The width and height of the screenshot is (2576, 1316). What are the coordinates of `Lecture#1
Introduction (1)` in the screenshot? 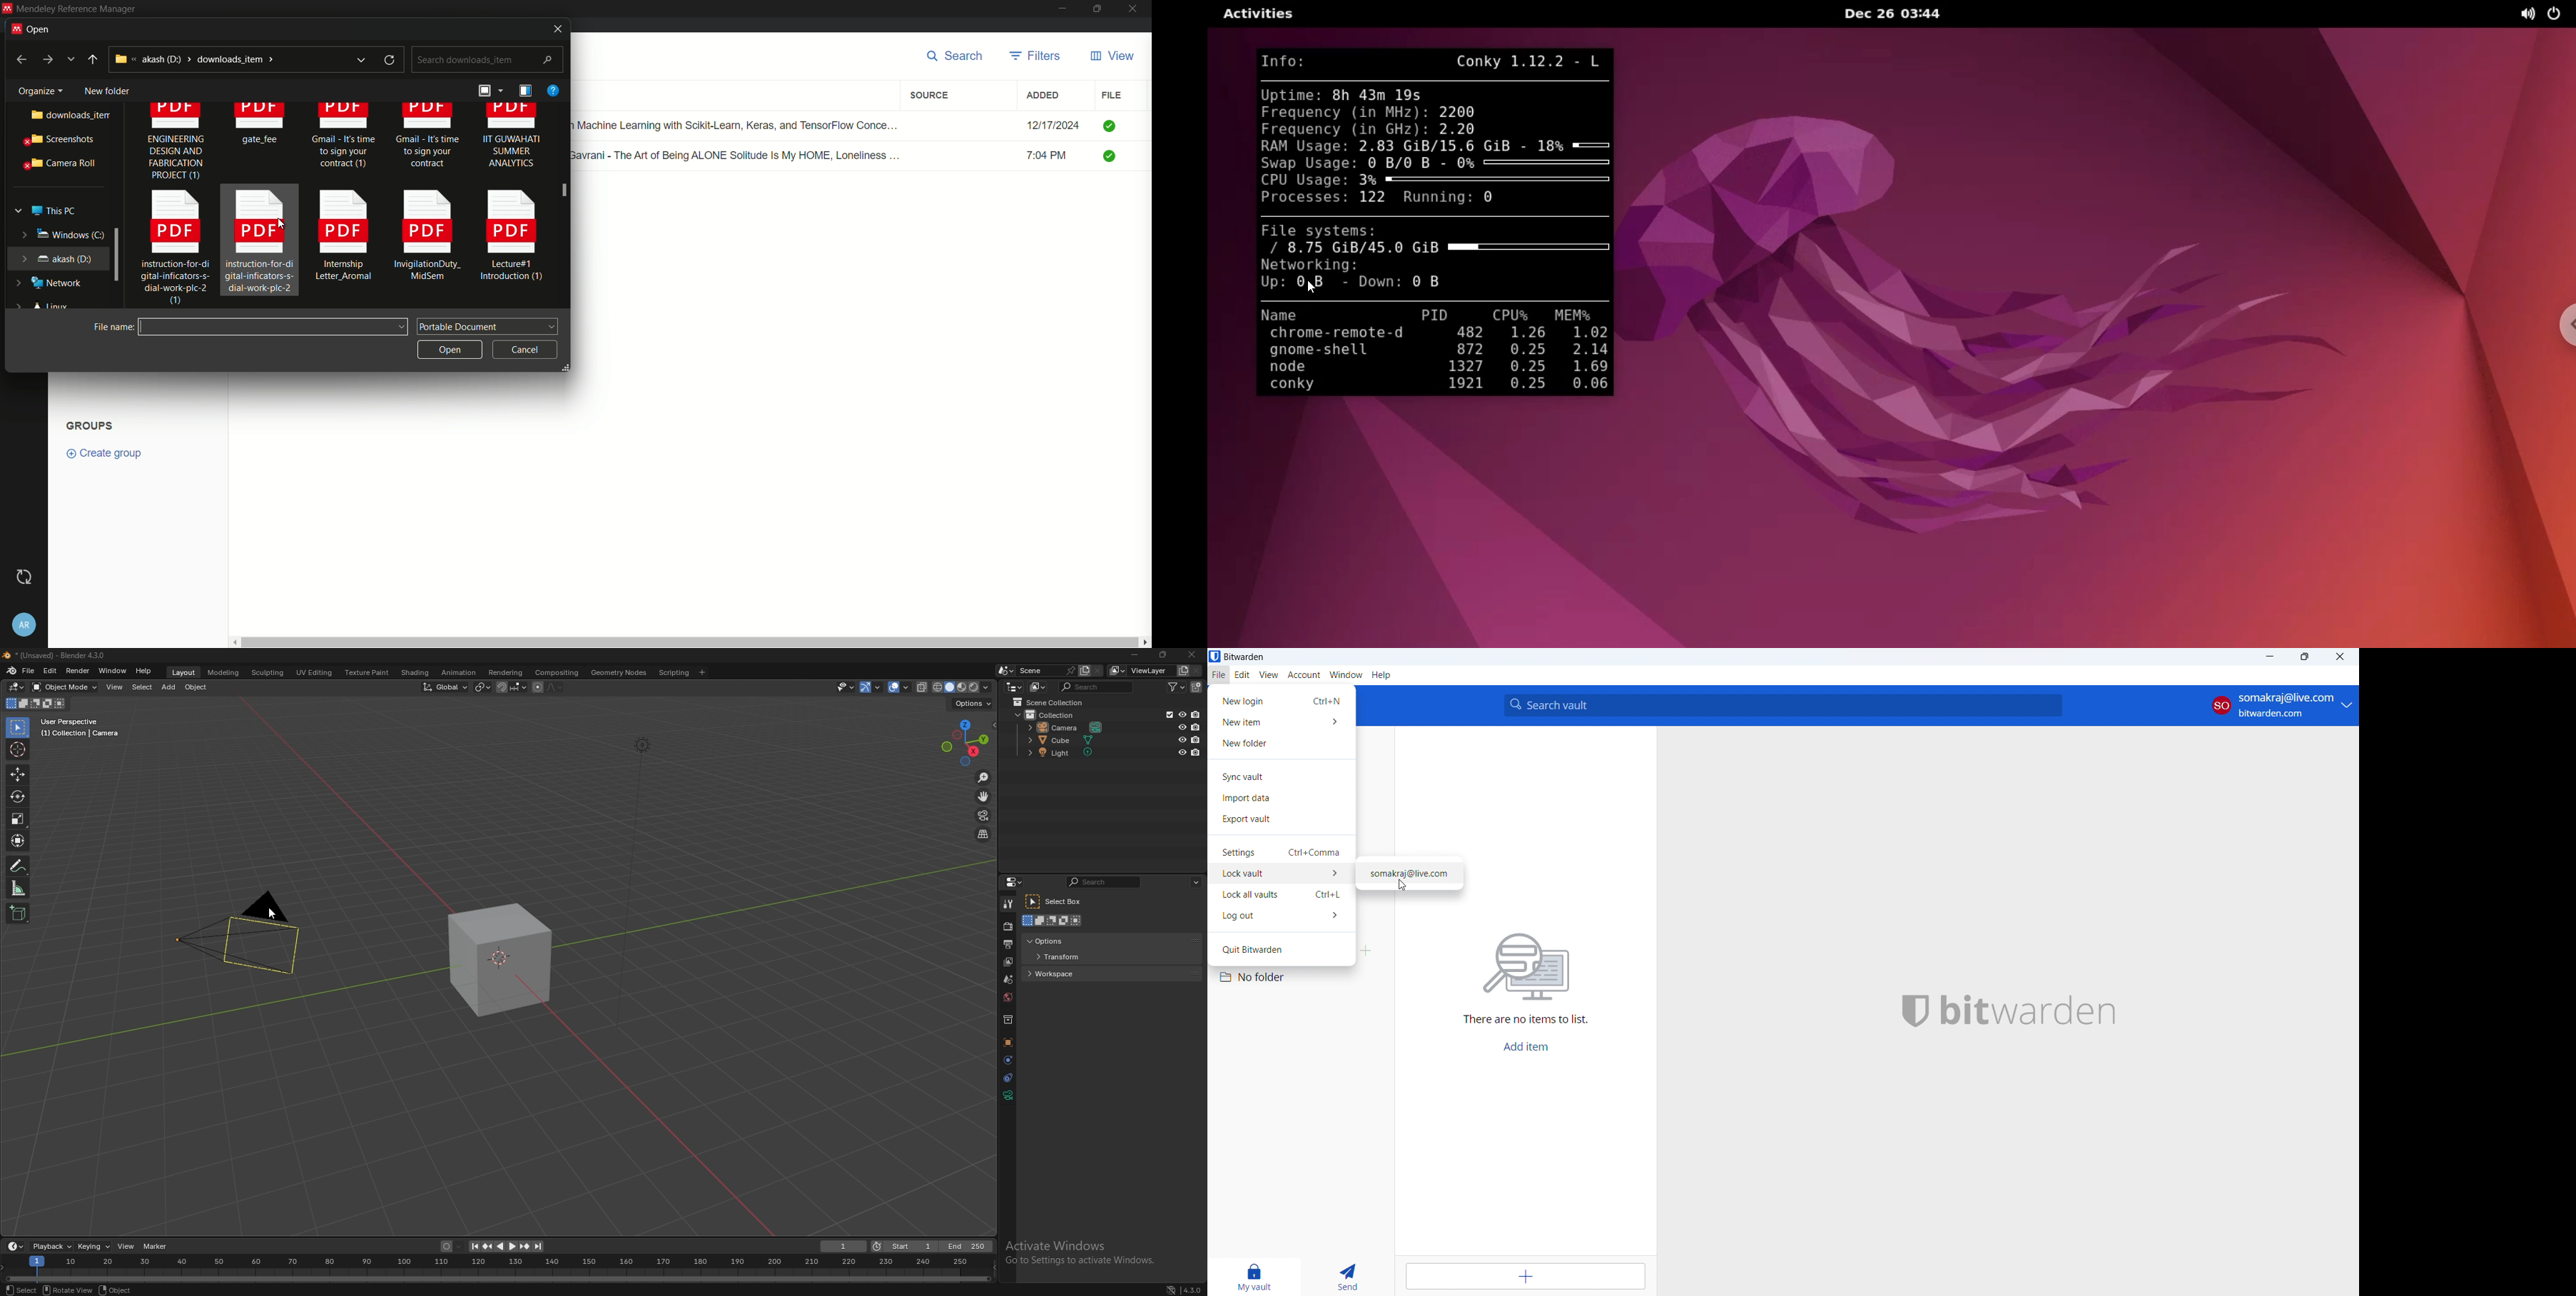 It's located at (514, 239).